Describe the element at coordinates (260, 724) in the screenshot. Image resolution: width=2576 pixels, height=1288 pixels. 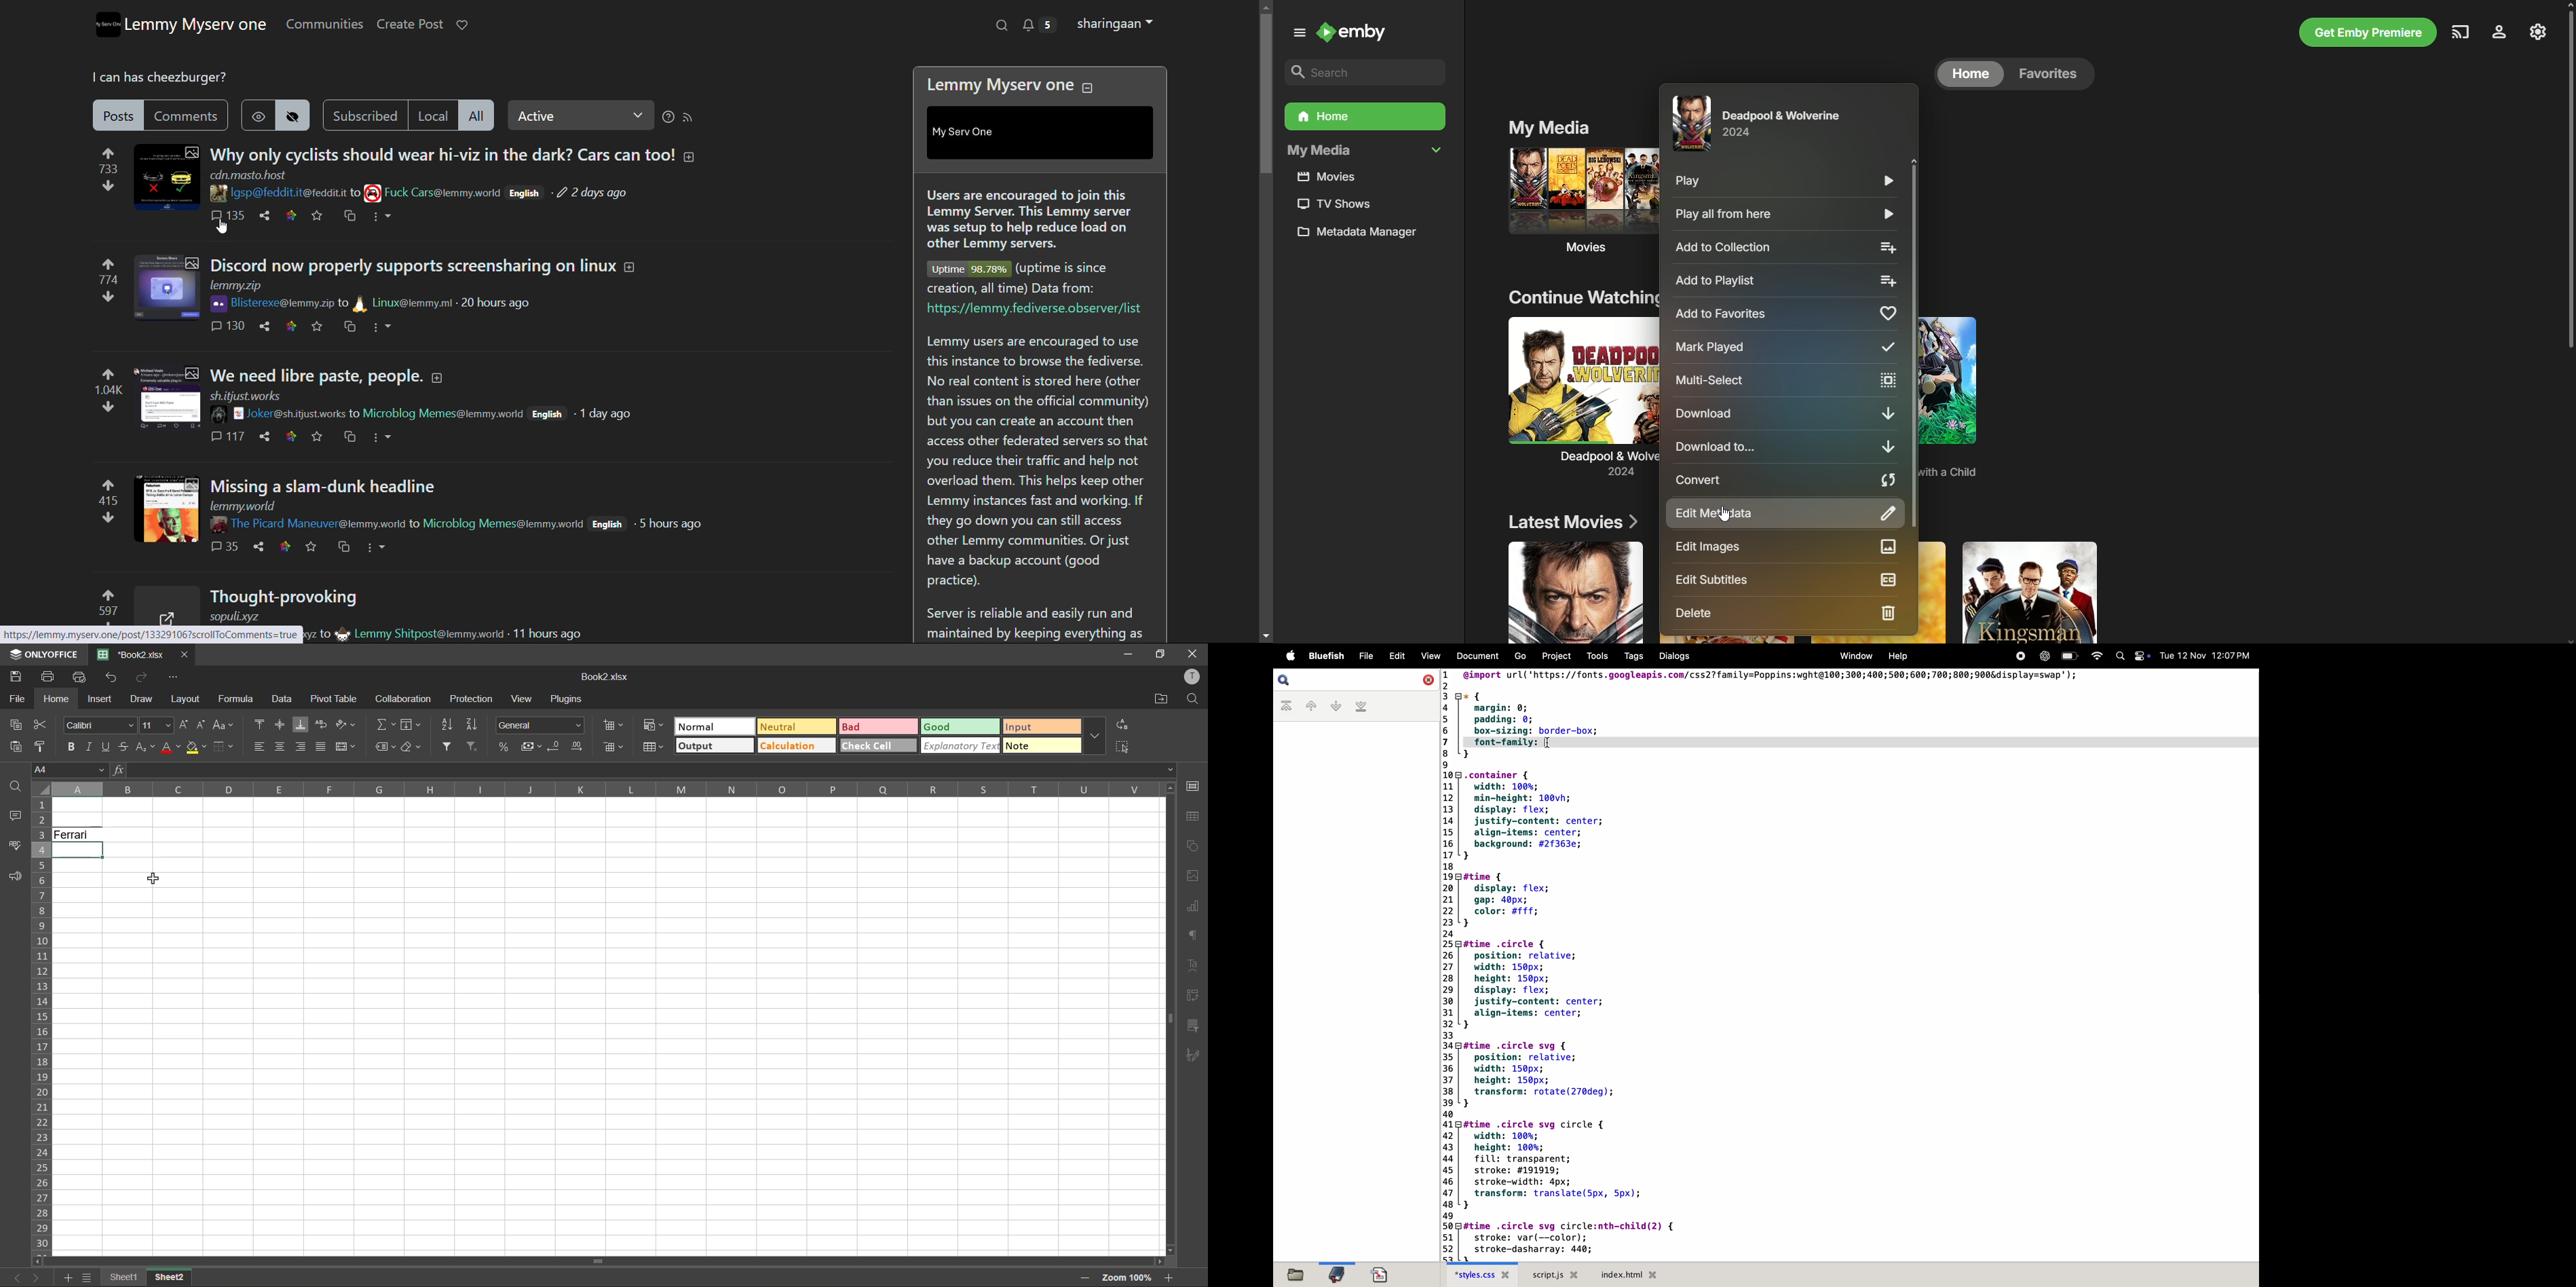
I see `align top` at that location.